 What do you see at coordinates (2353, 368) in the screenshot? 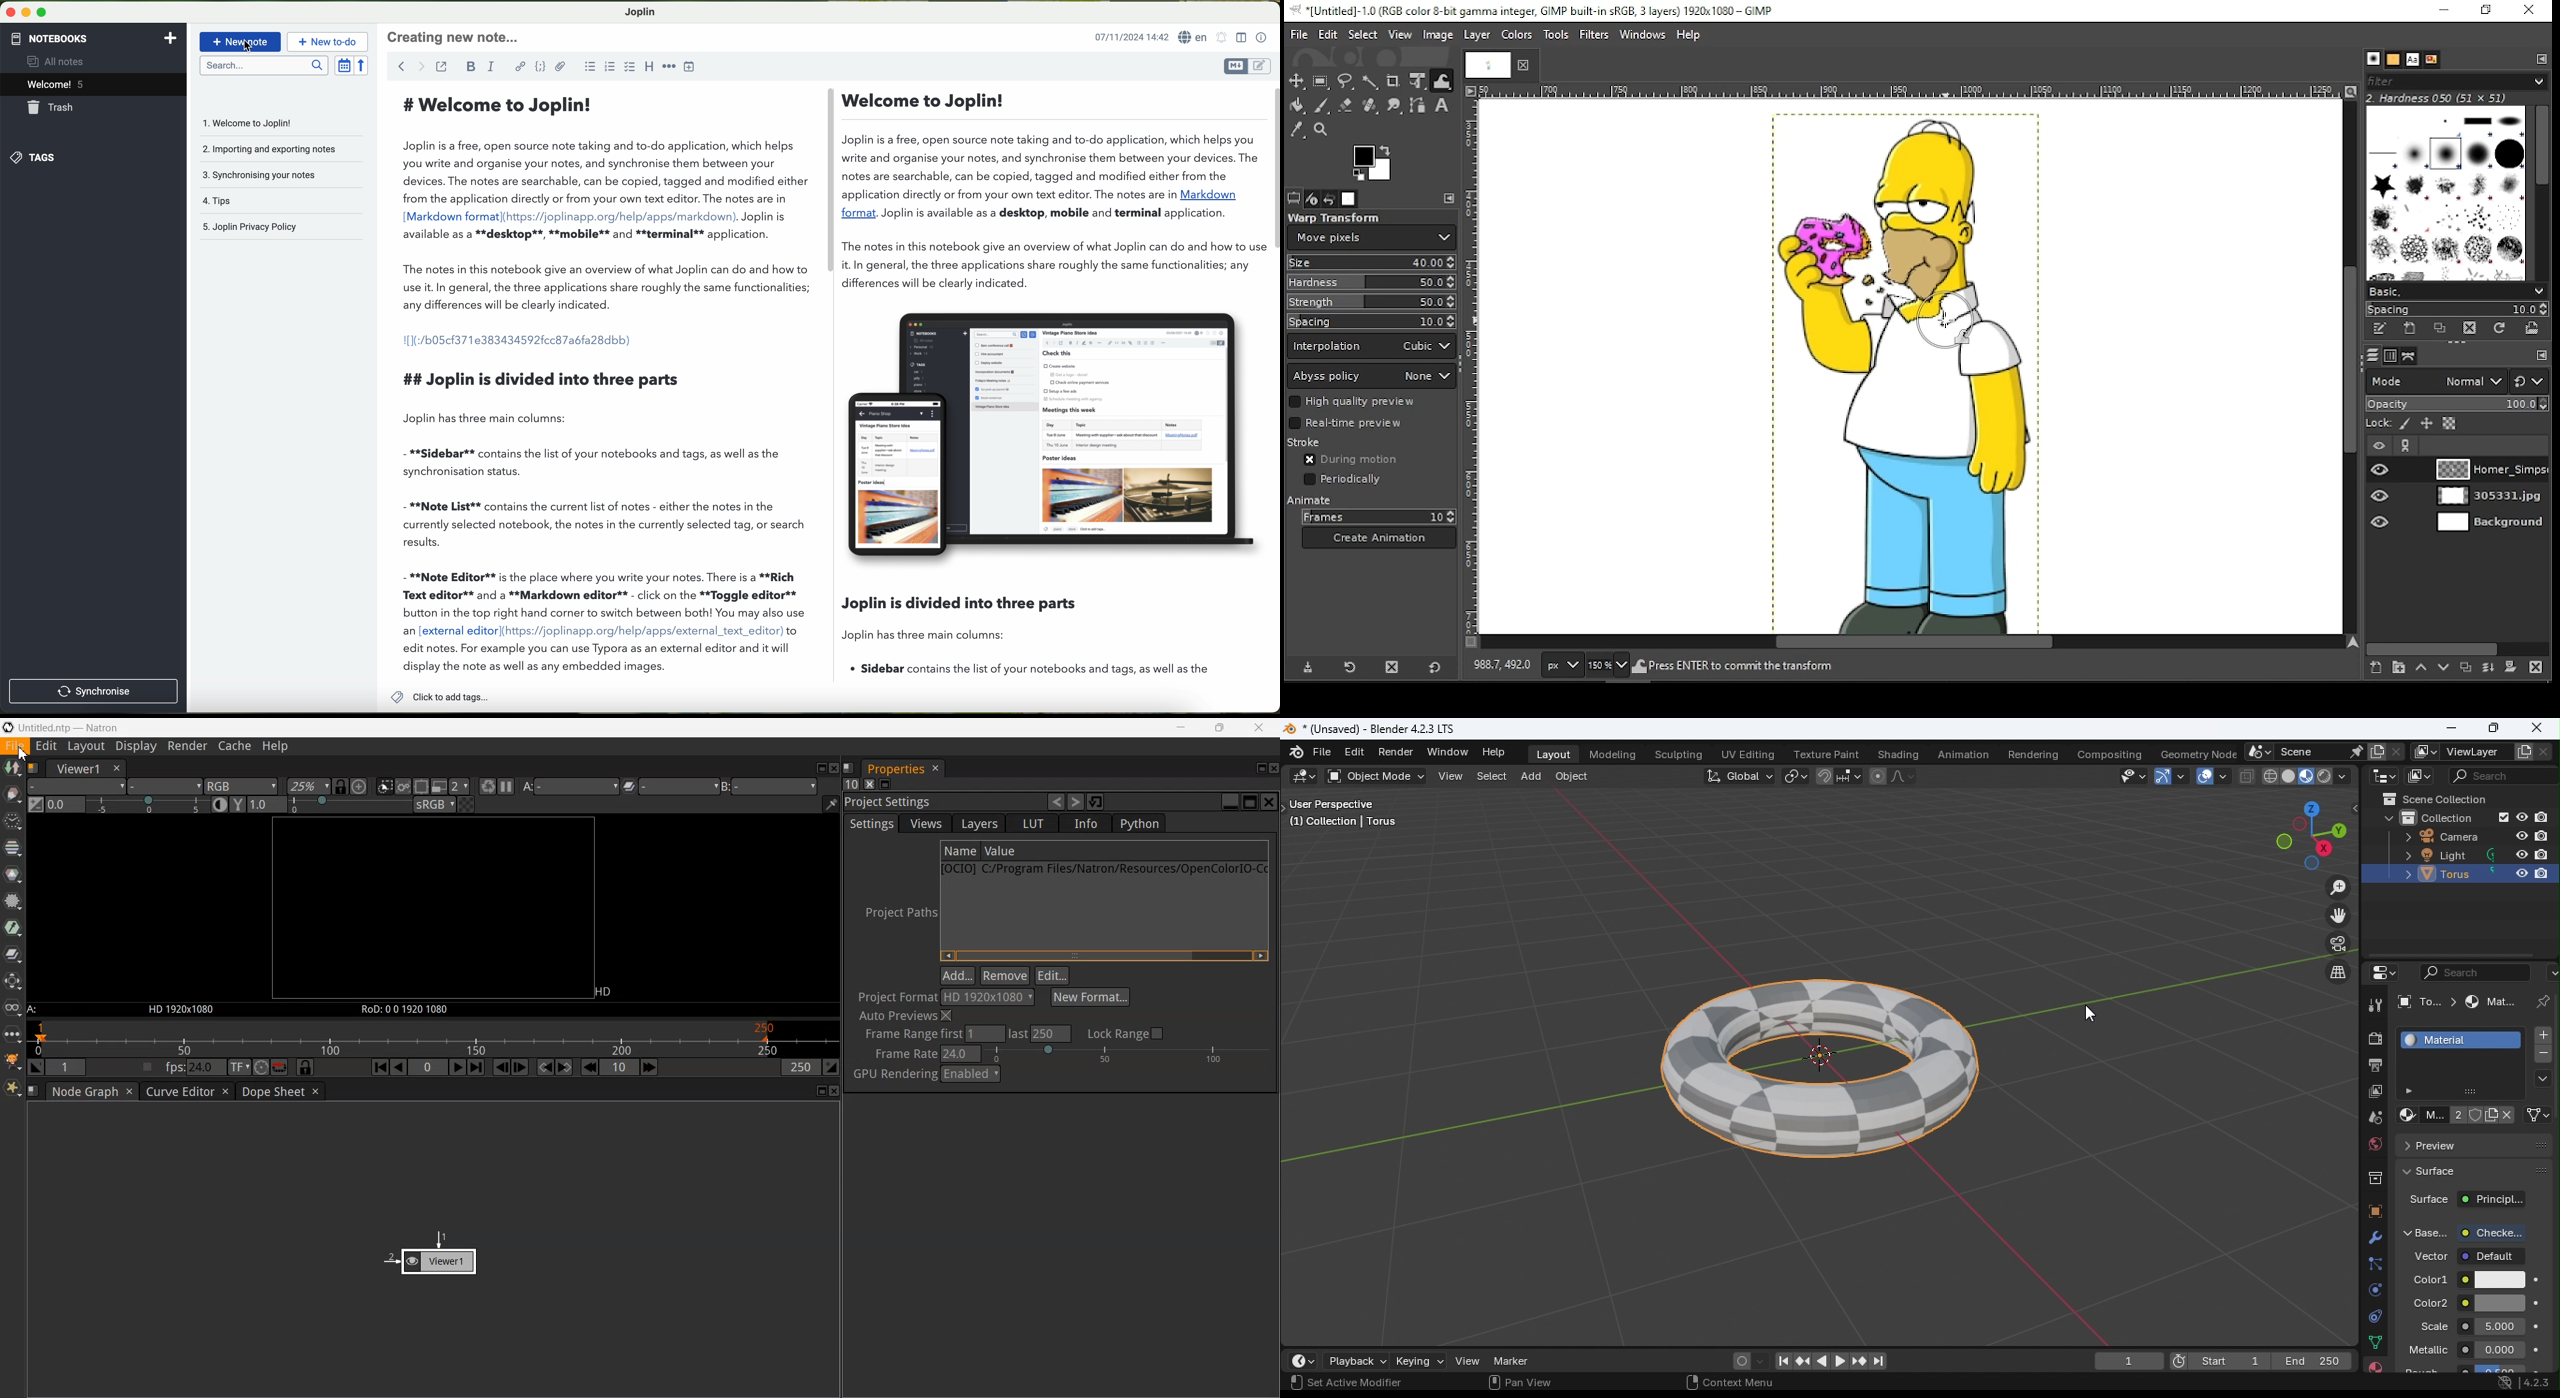
I see `scroll bar` at bounding box center [2353, 368].